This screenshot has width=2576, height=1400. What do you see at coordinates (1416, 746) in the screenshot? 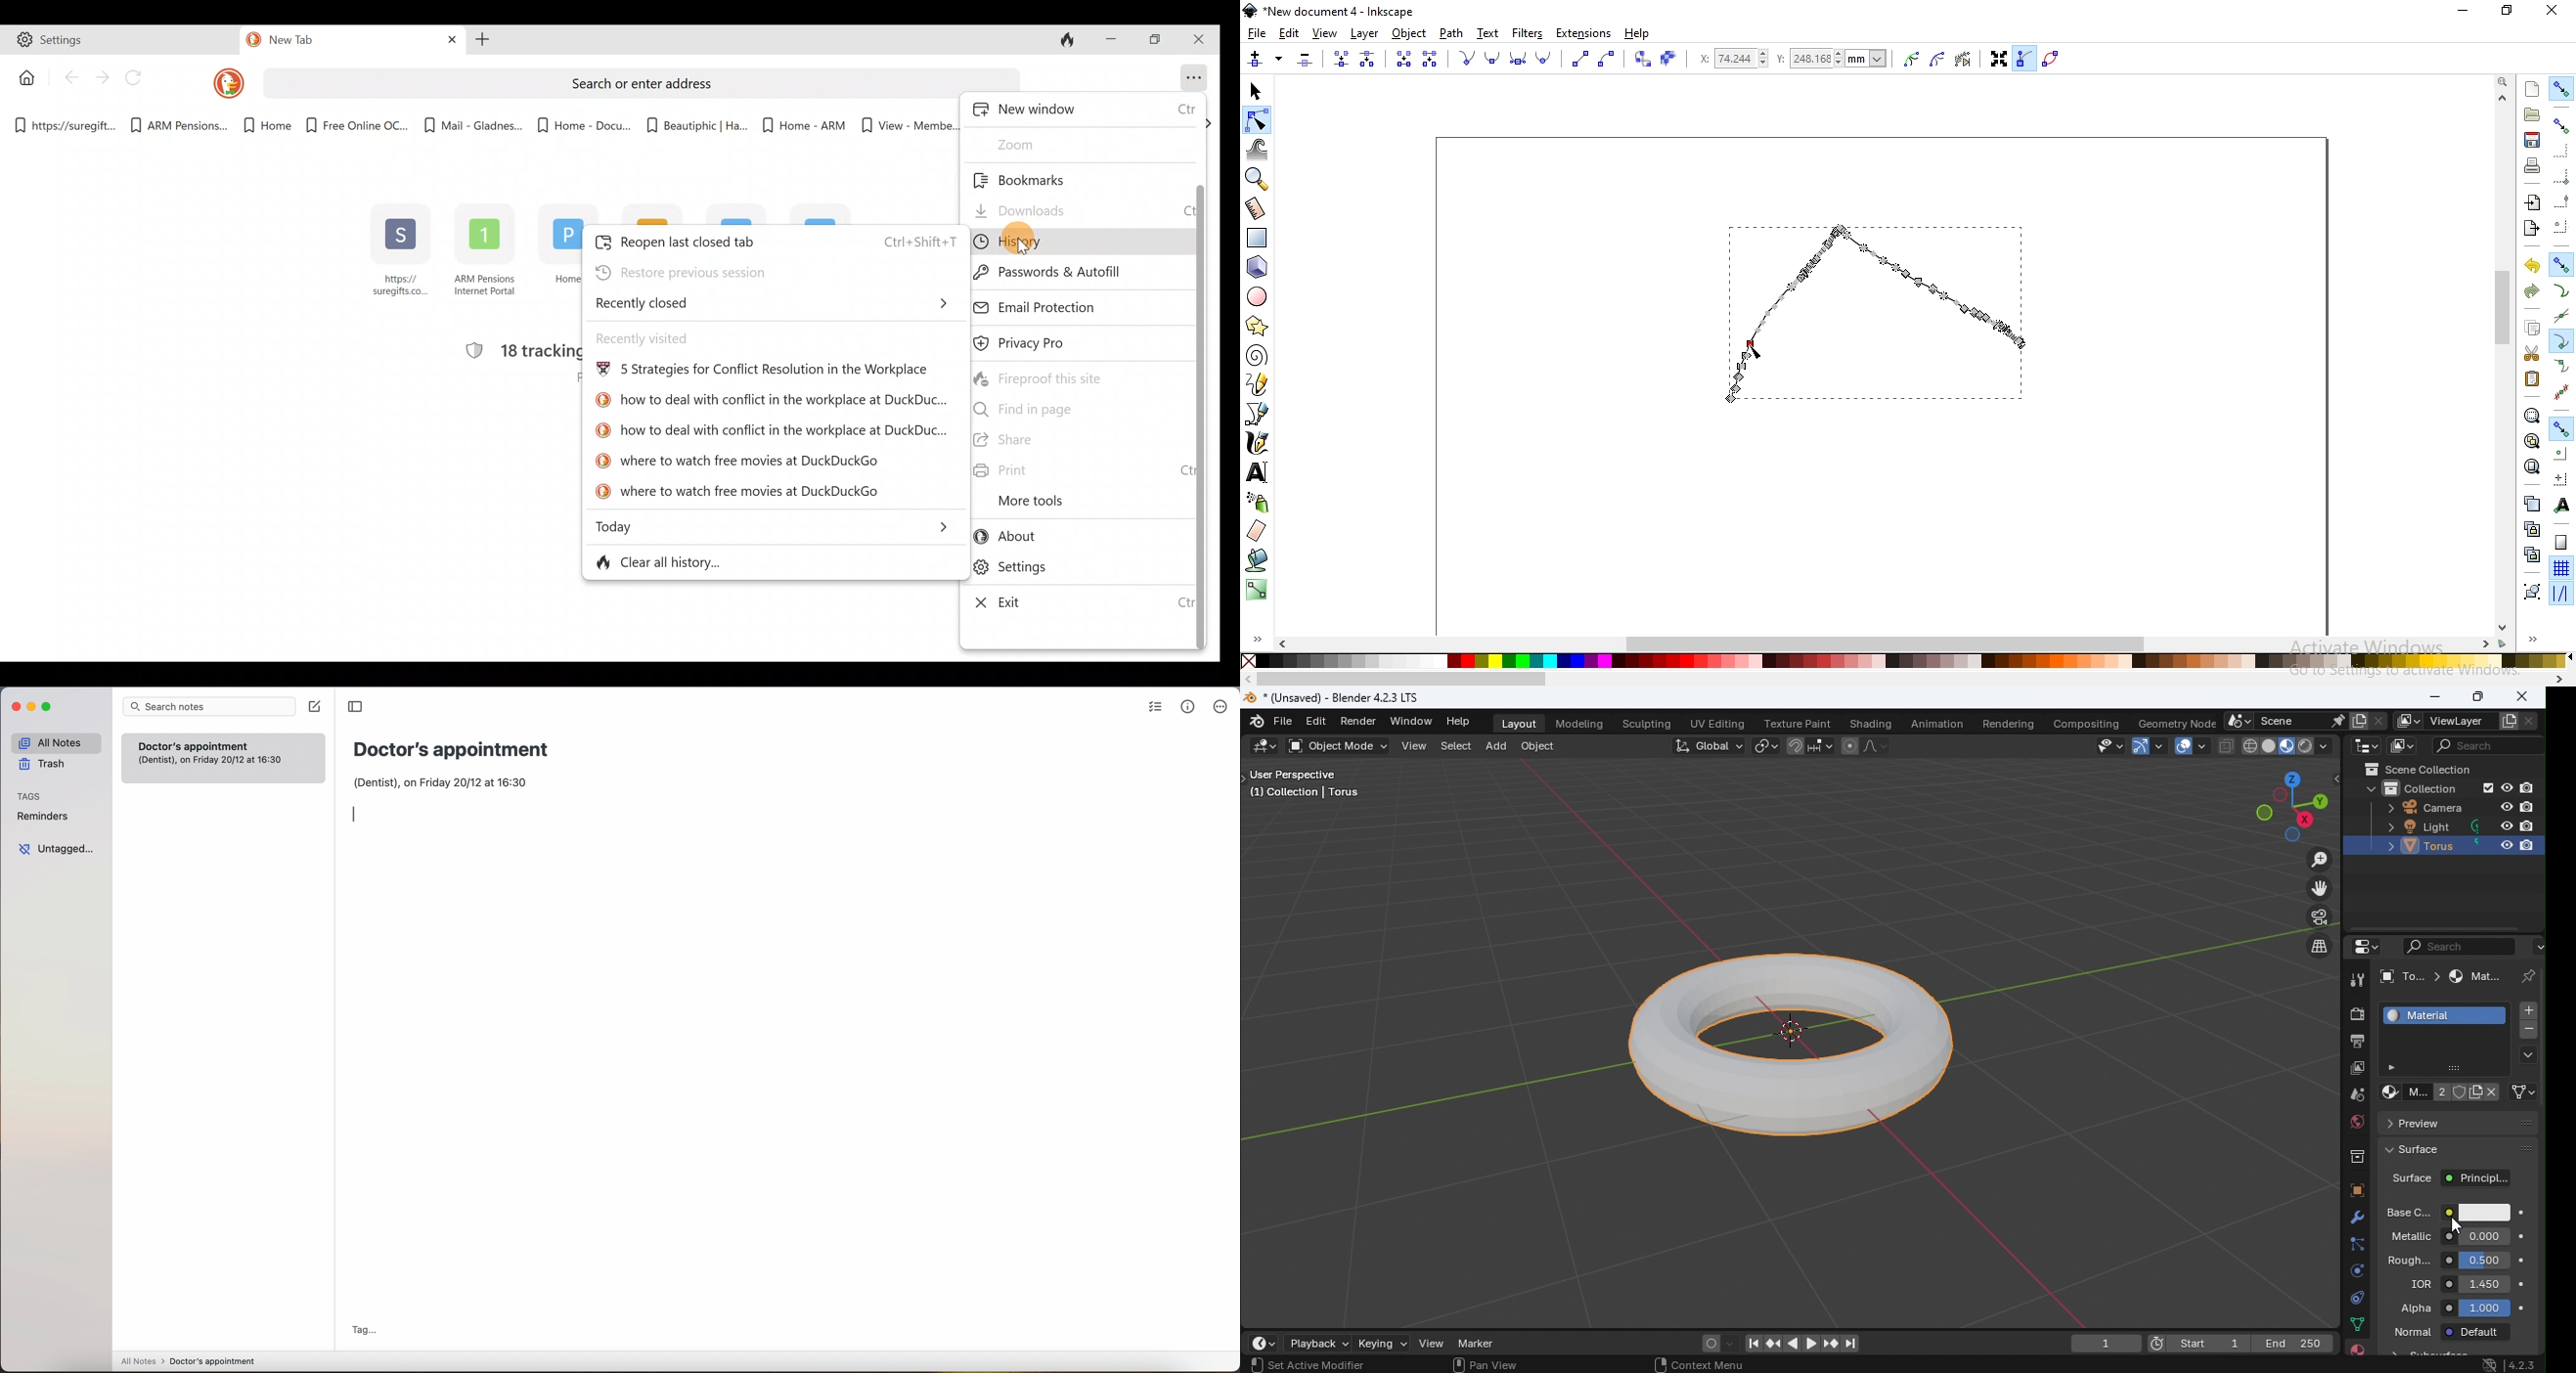
I see `View` at bounding box center [1416, 746].